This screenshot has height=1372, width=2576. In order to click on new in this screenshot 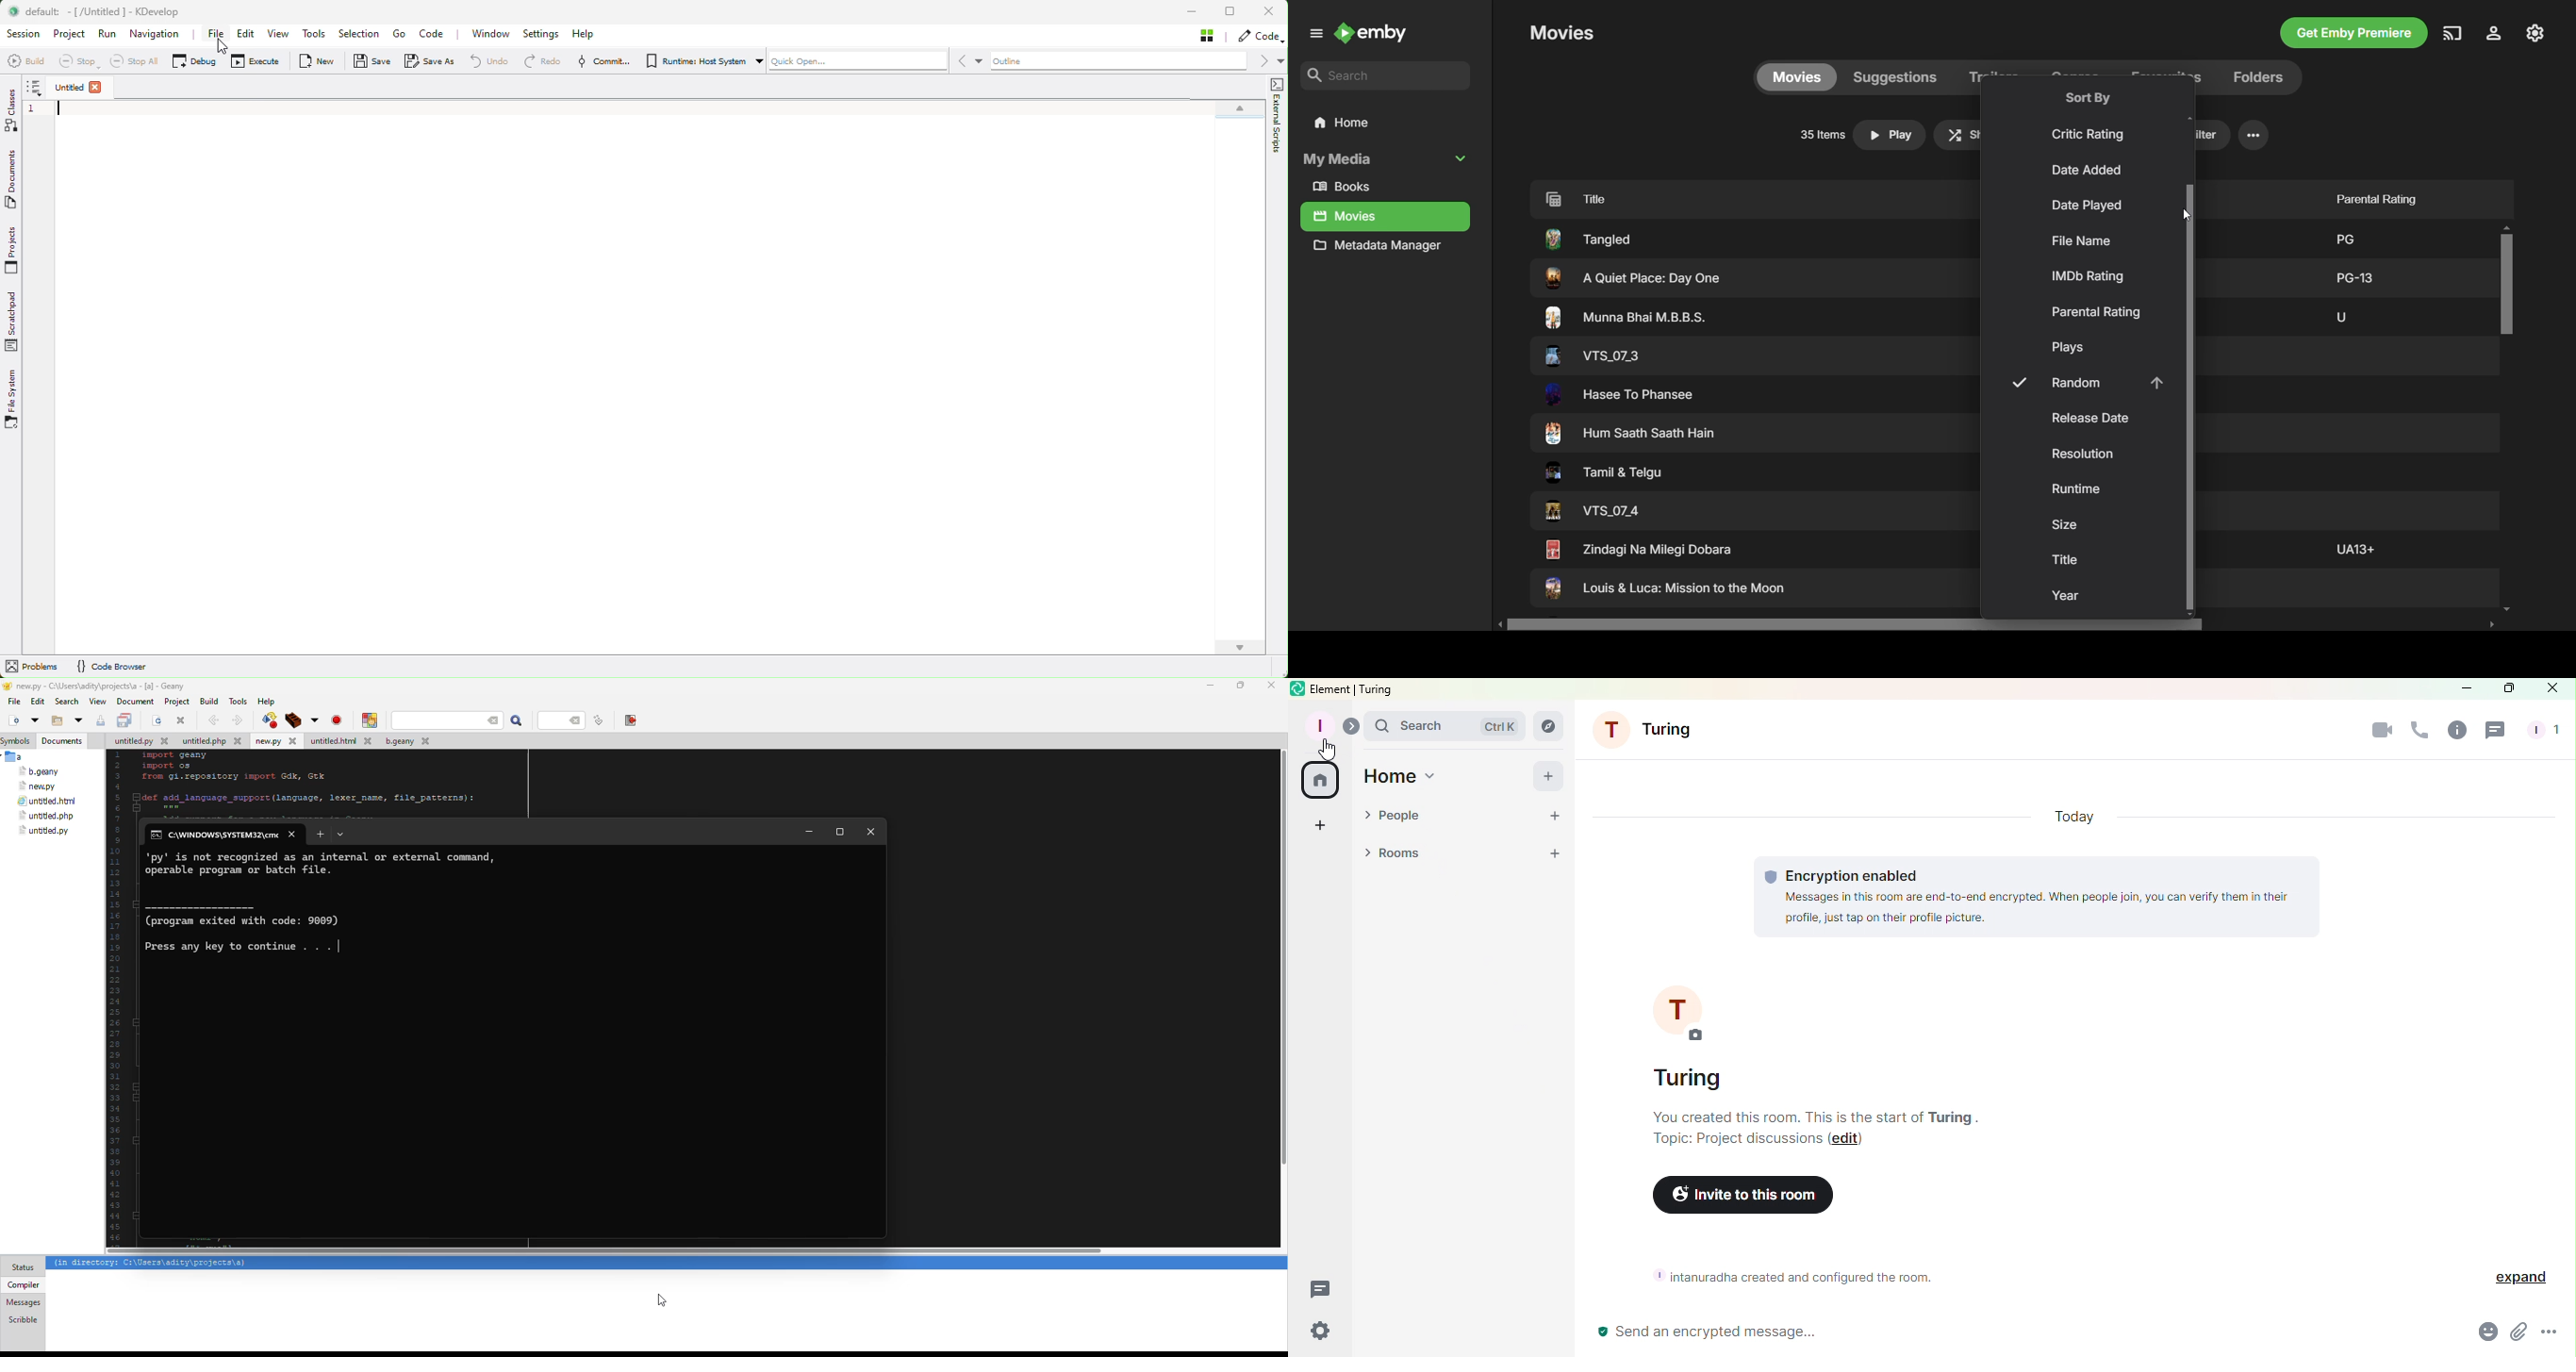, I will do `click(13, 720)`.